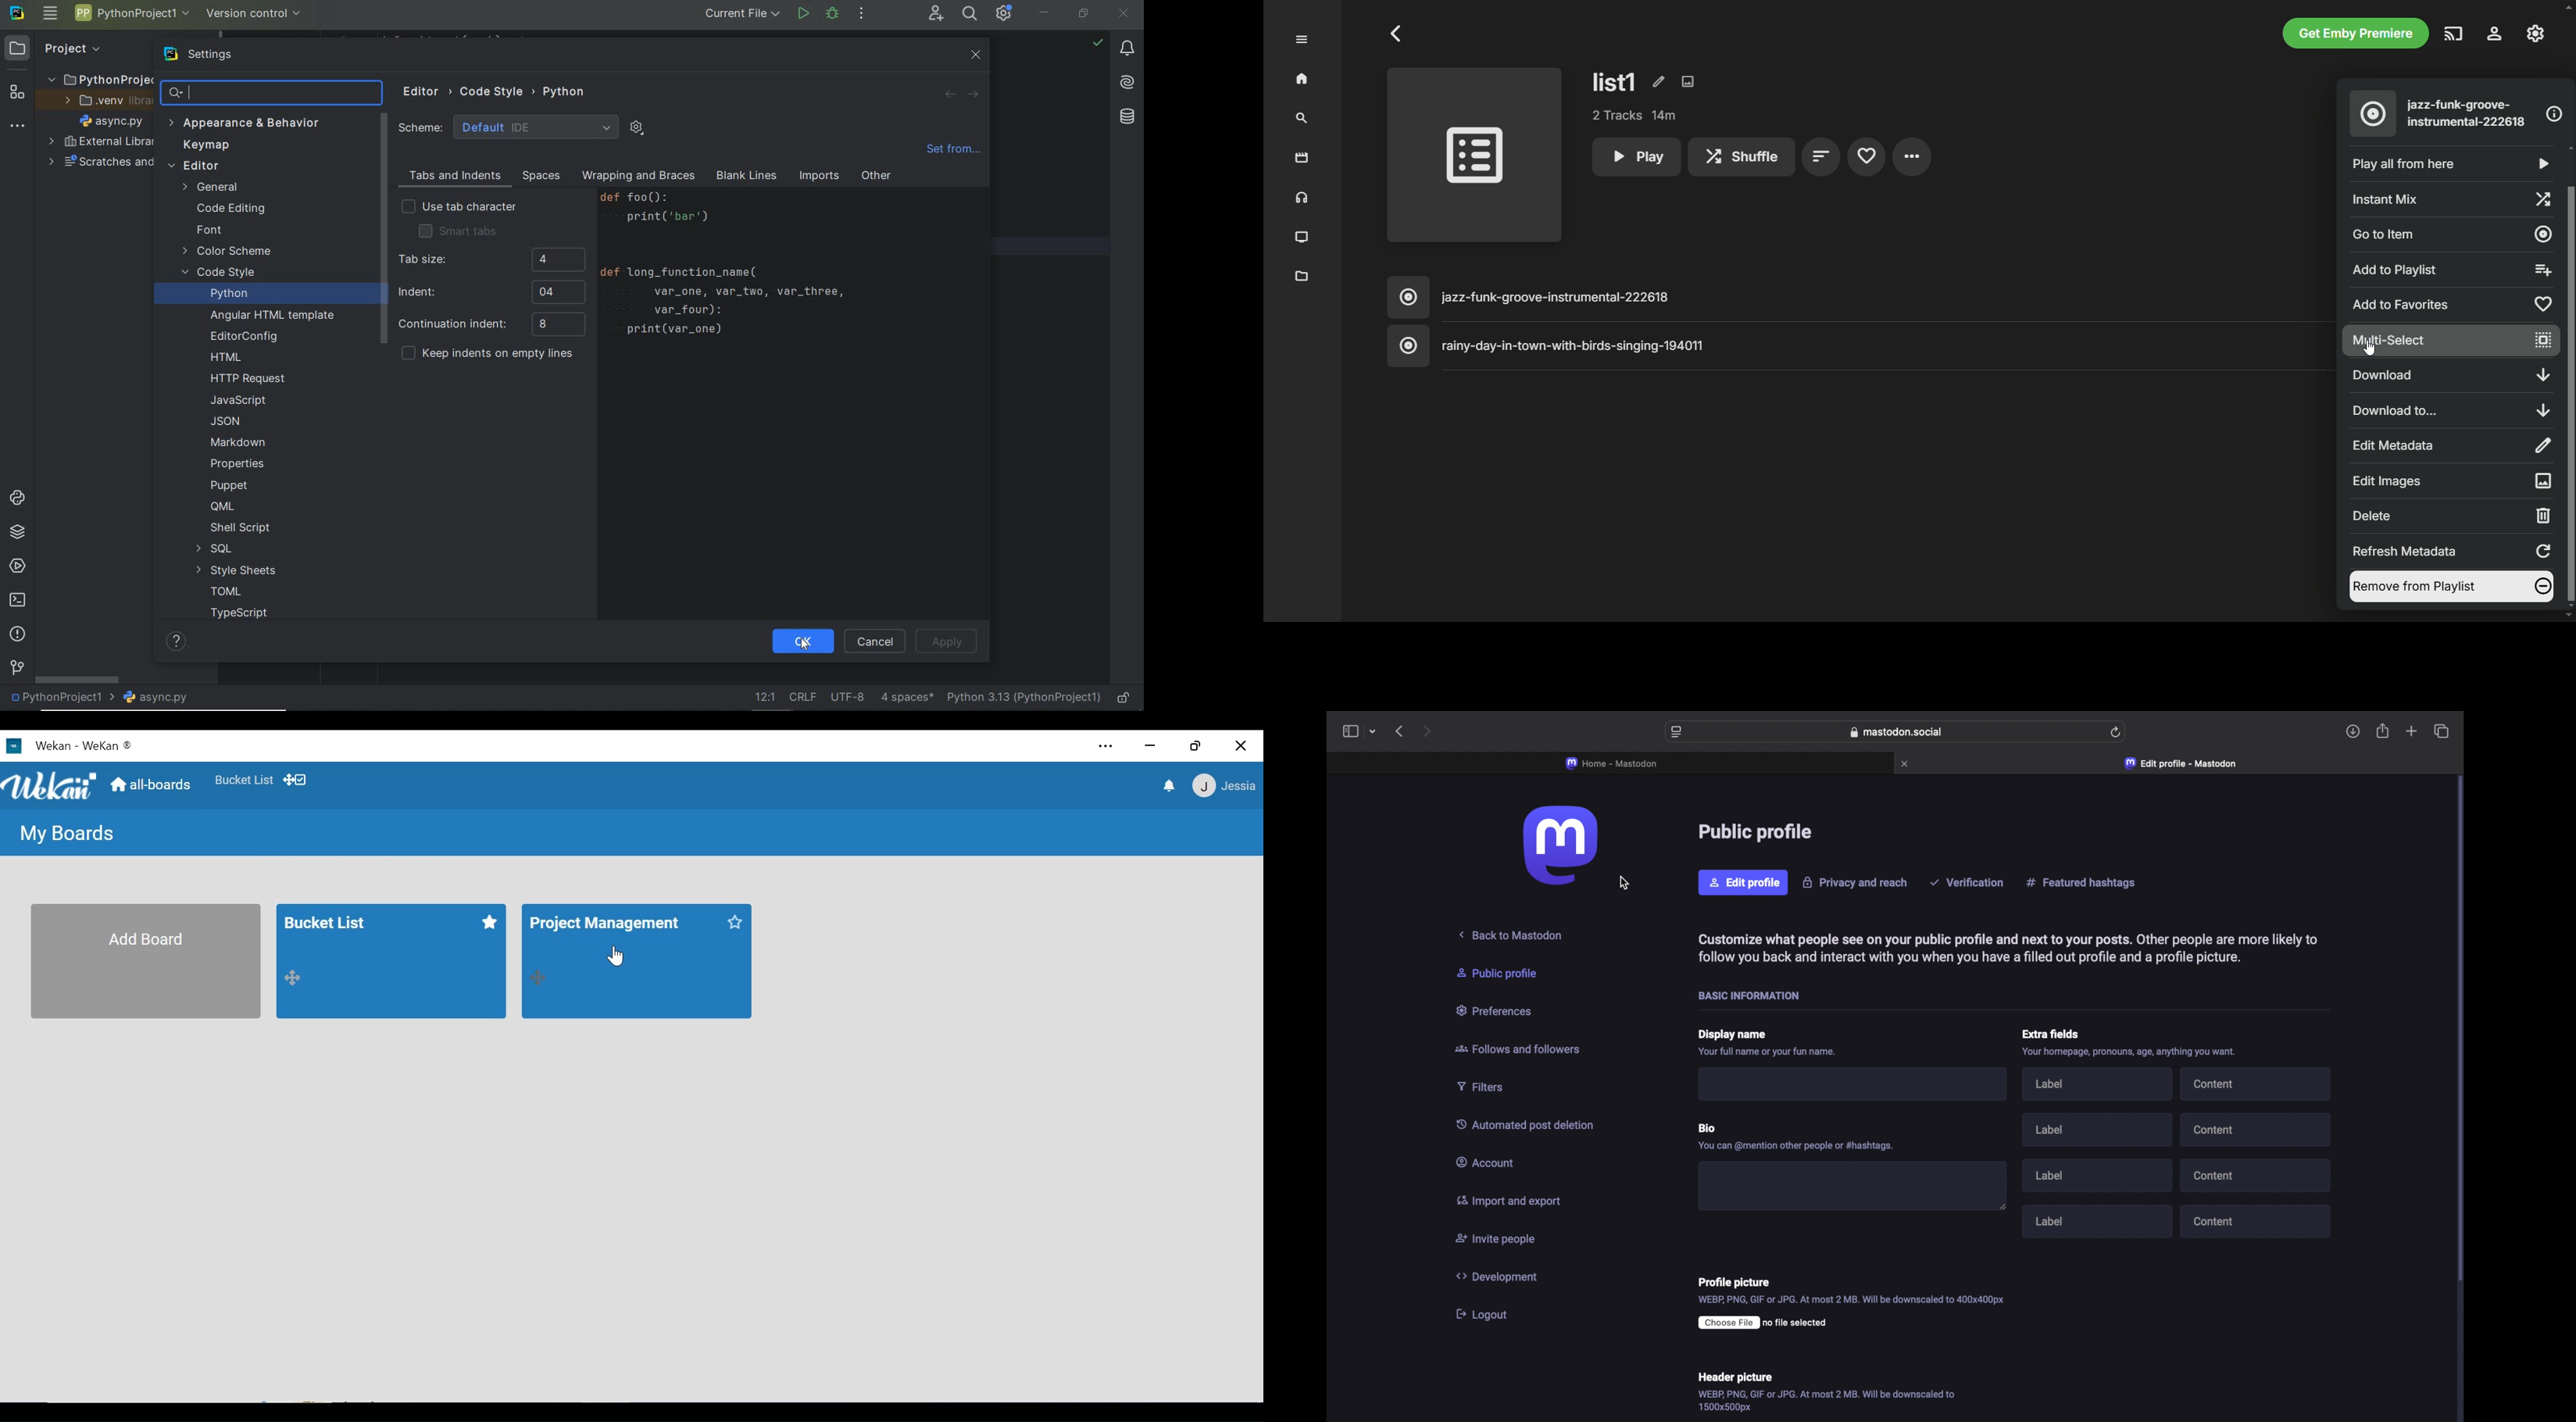 This screenshot has height=1428, width=2576. What do you see at coordinates (1399, 731) in the screenshot?
I see `back` at bounding box center [1399, 731].